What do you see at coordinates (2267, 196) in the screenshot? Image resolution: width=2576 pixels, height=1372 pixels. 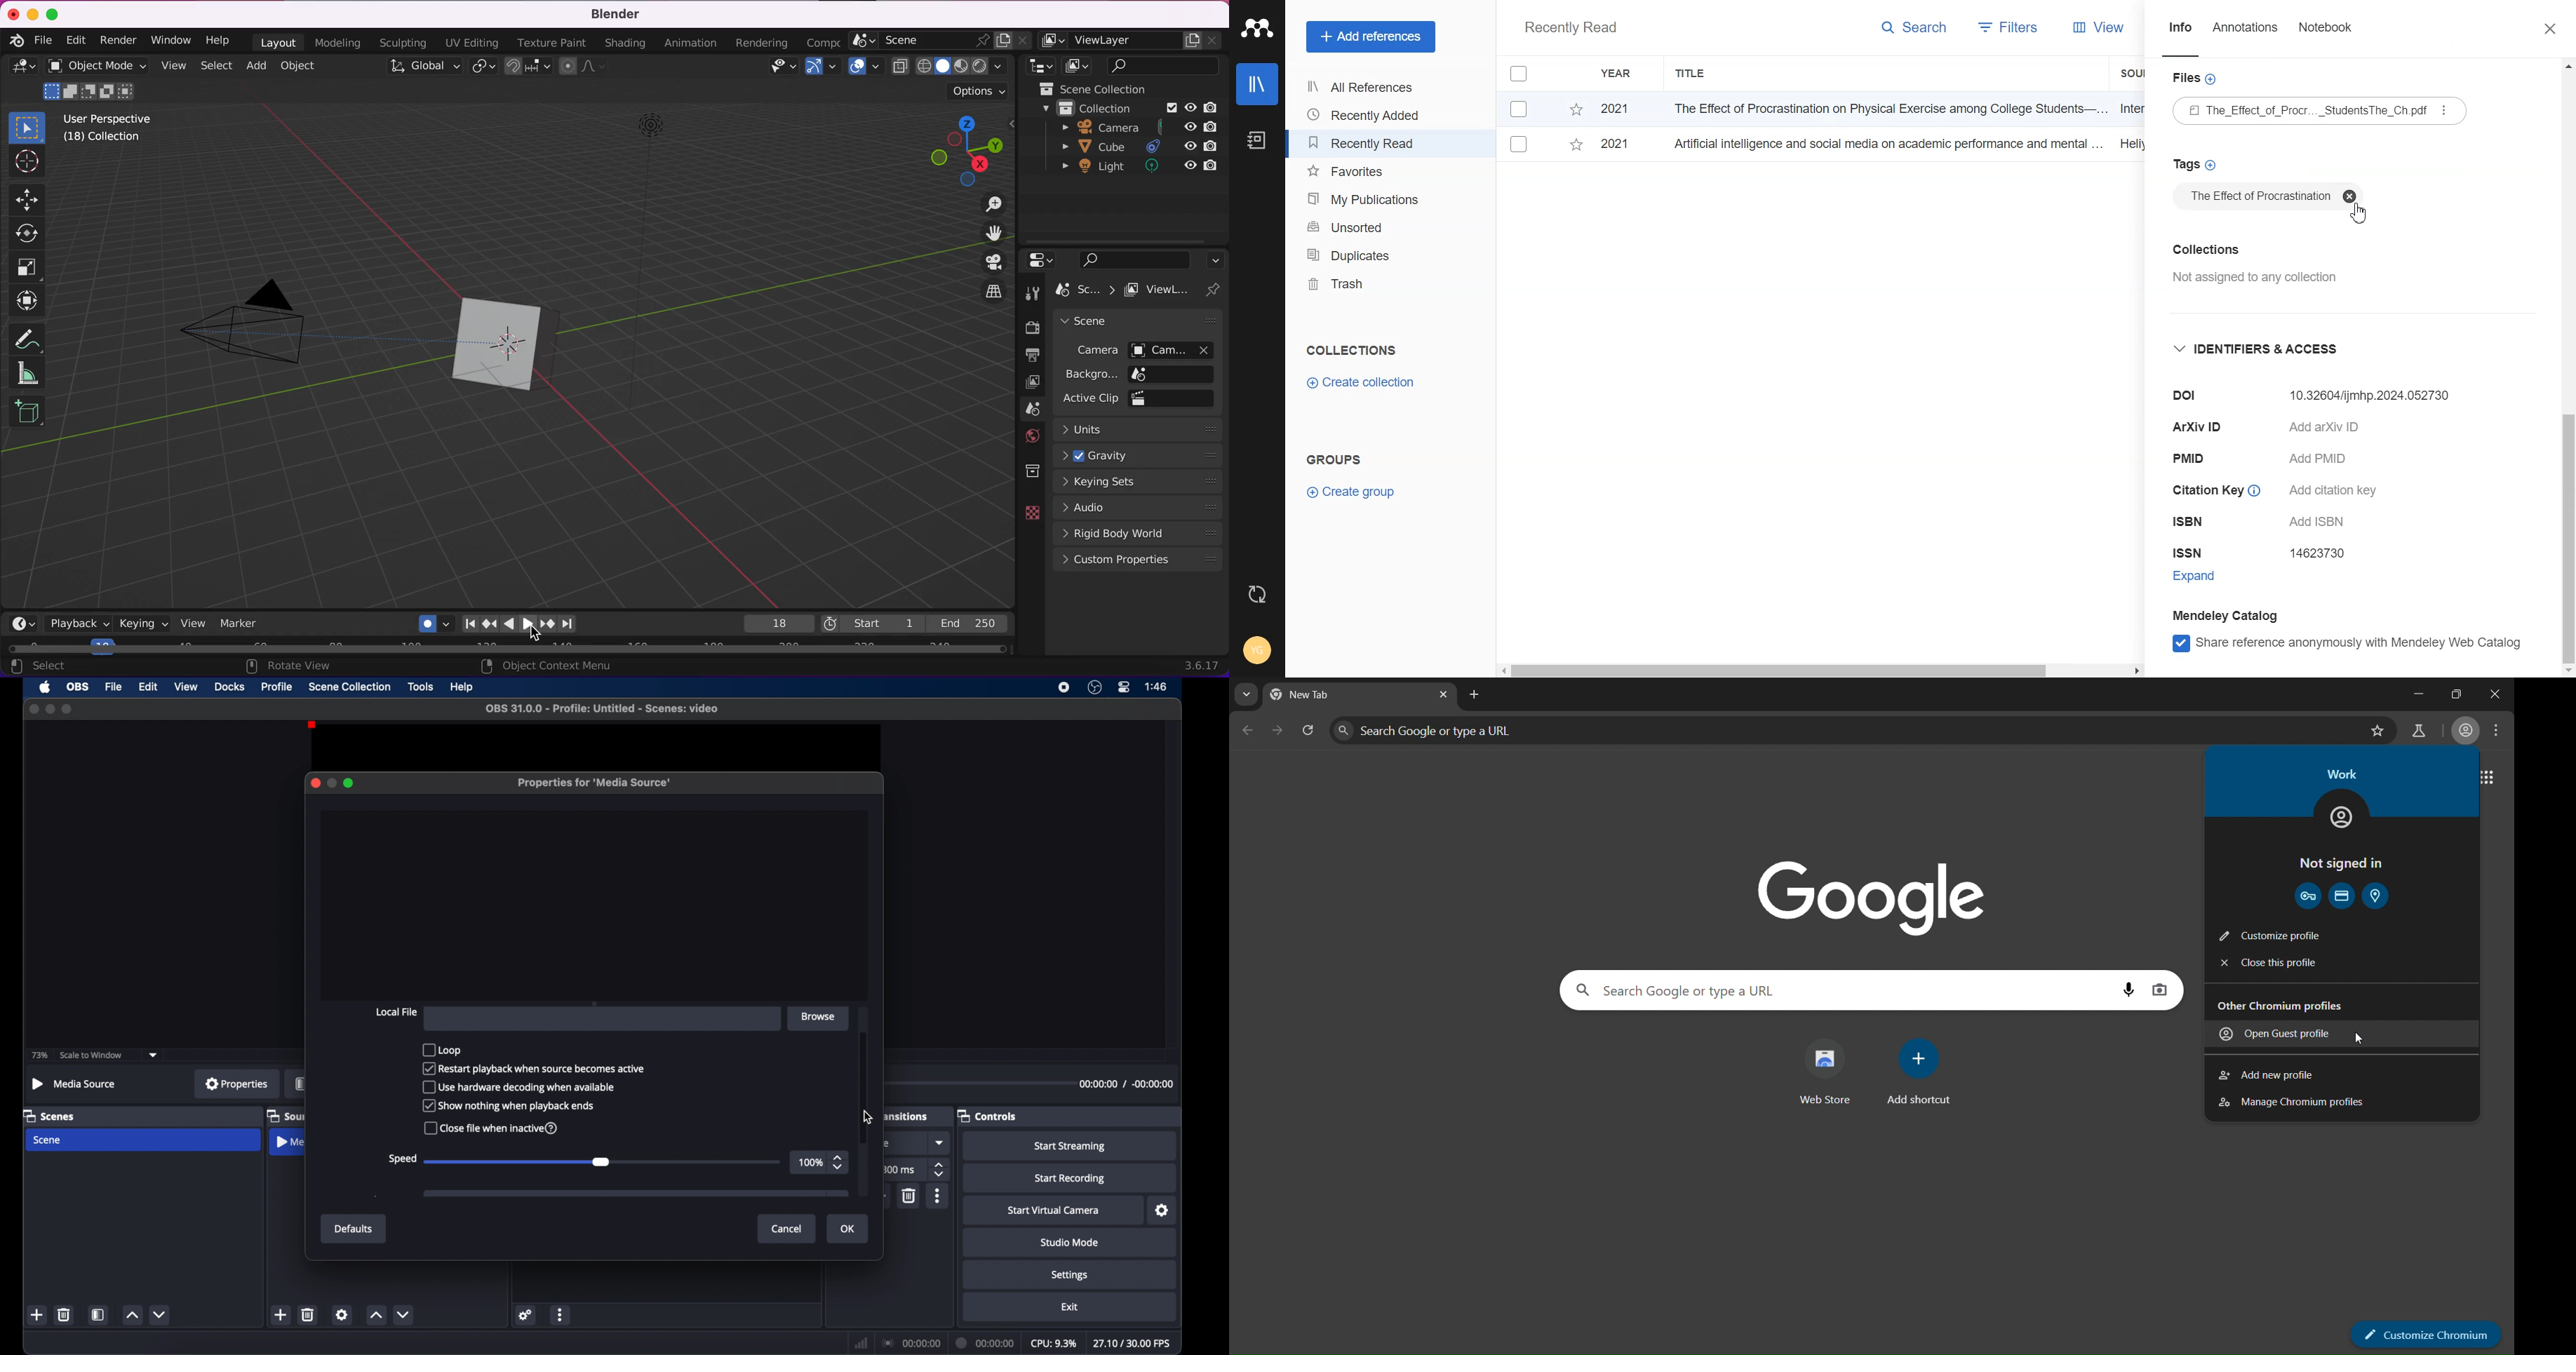 I see `the Effect of Procrastination` at bounding box center [2267, 196].